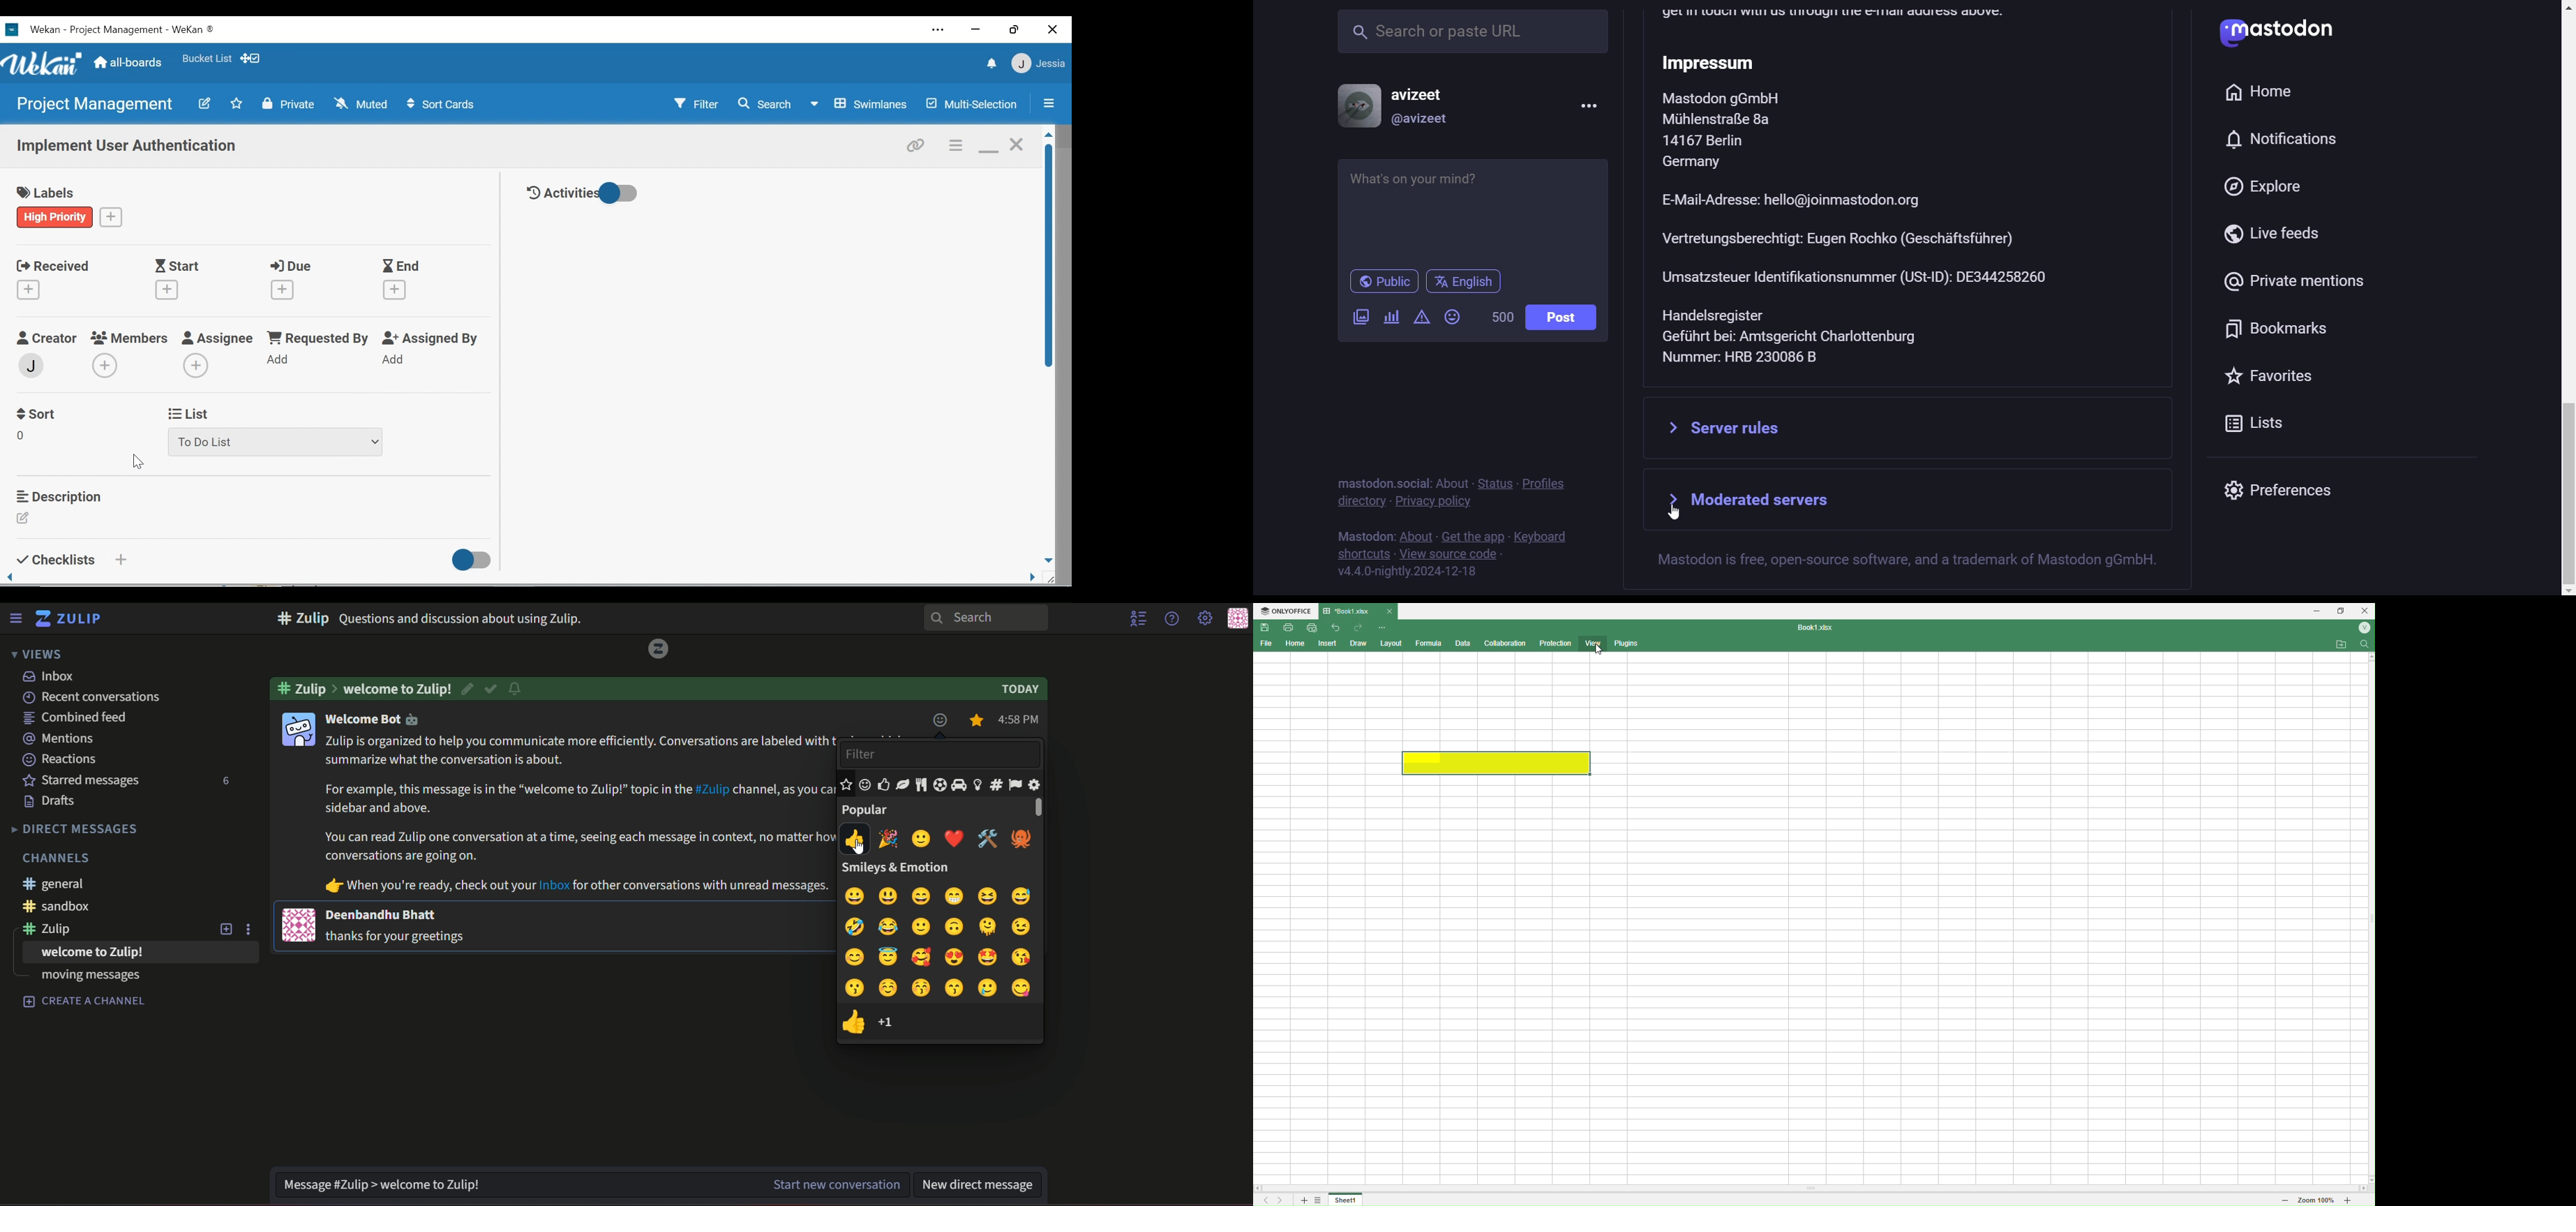 This screenshot has height=1232, width=2576. I want to click on Quick print, so click(1313, 627).